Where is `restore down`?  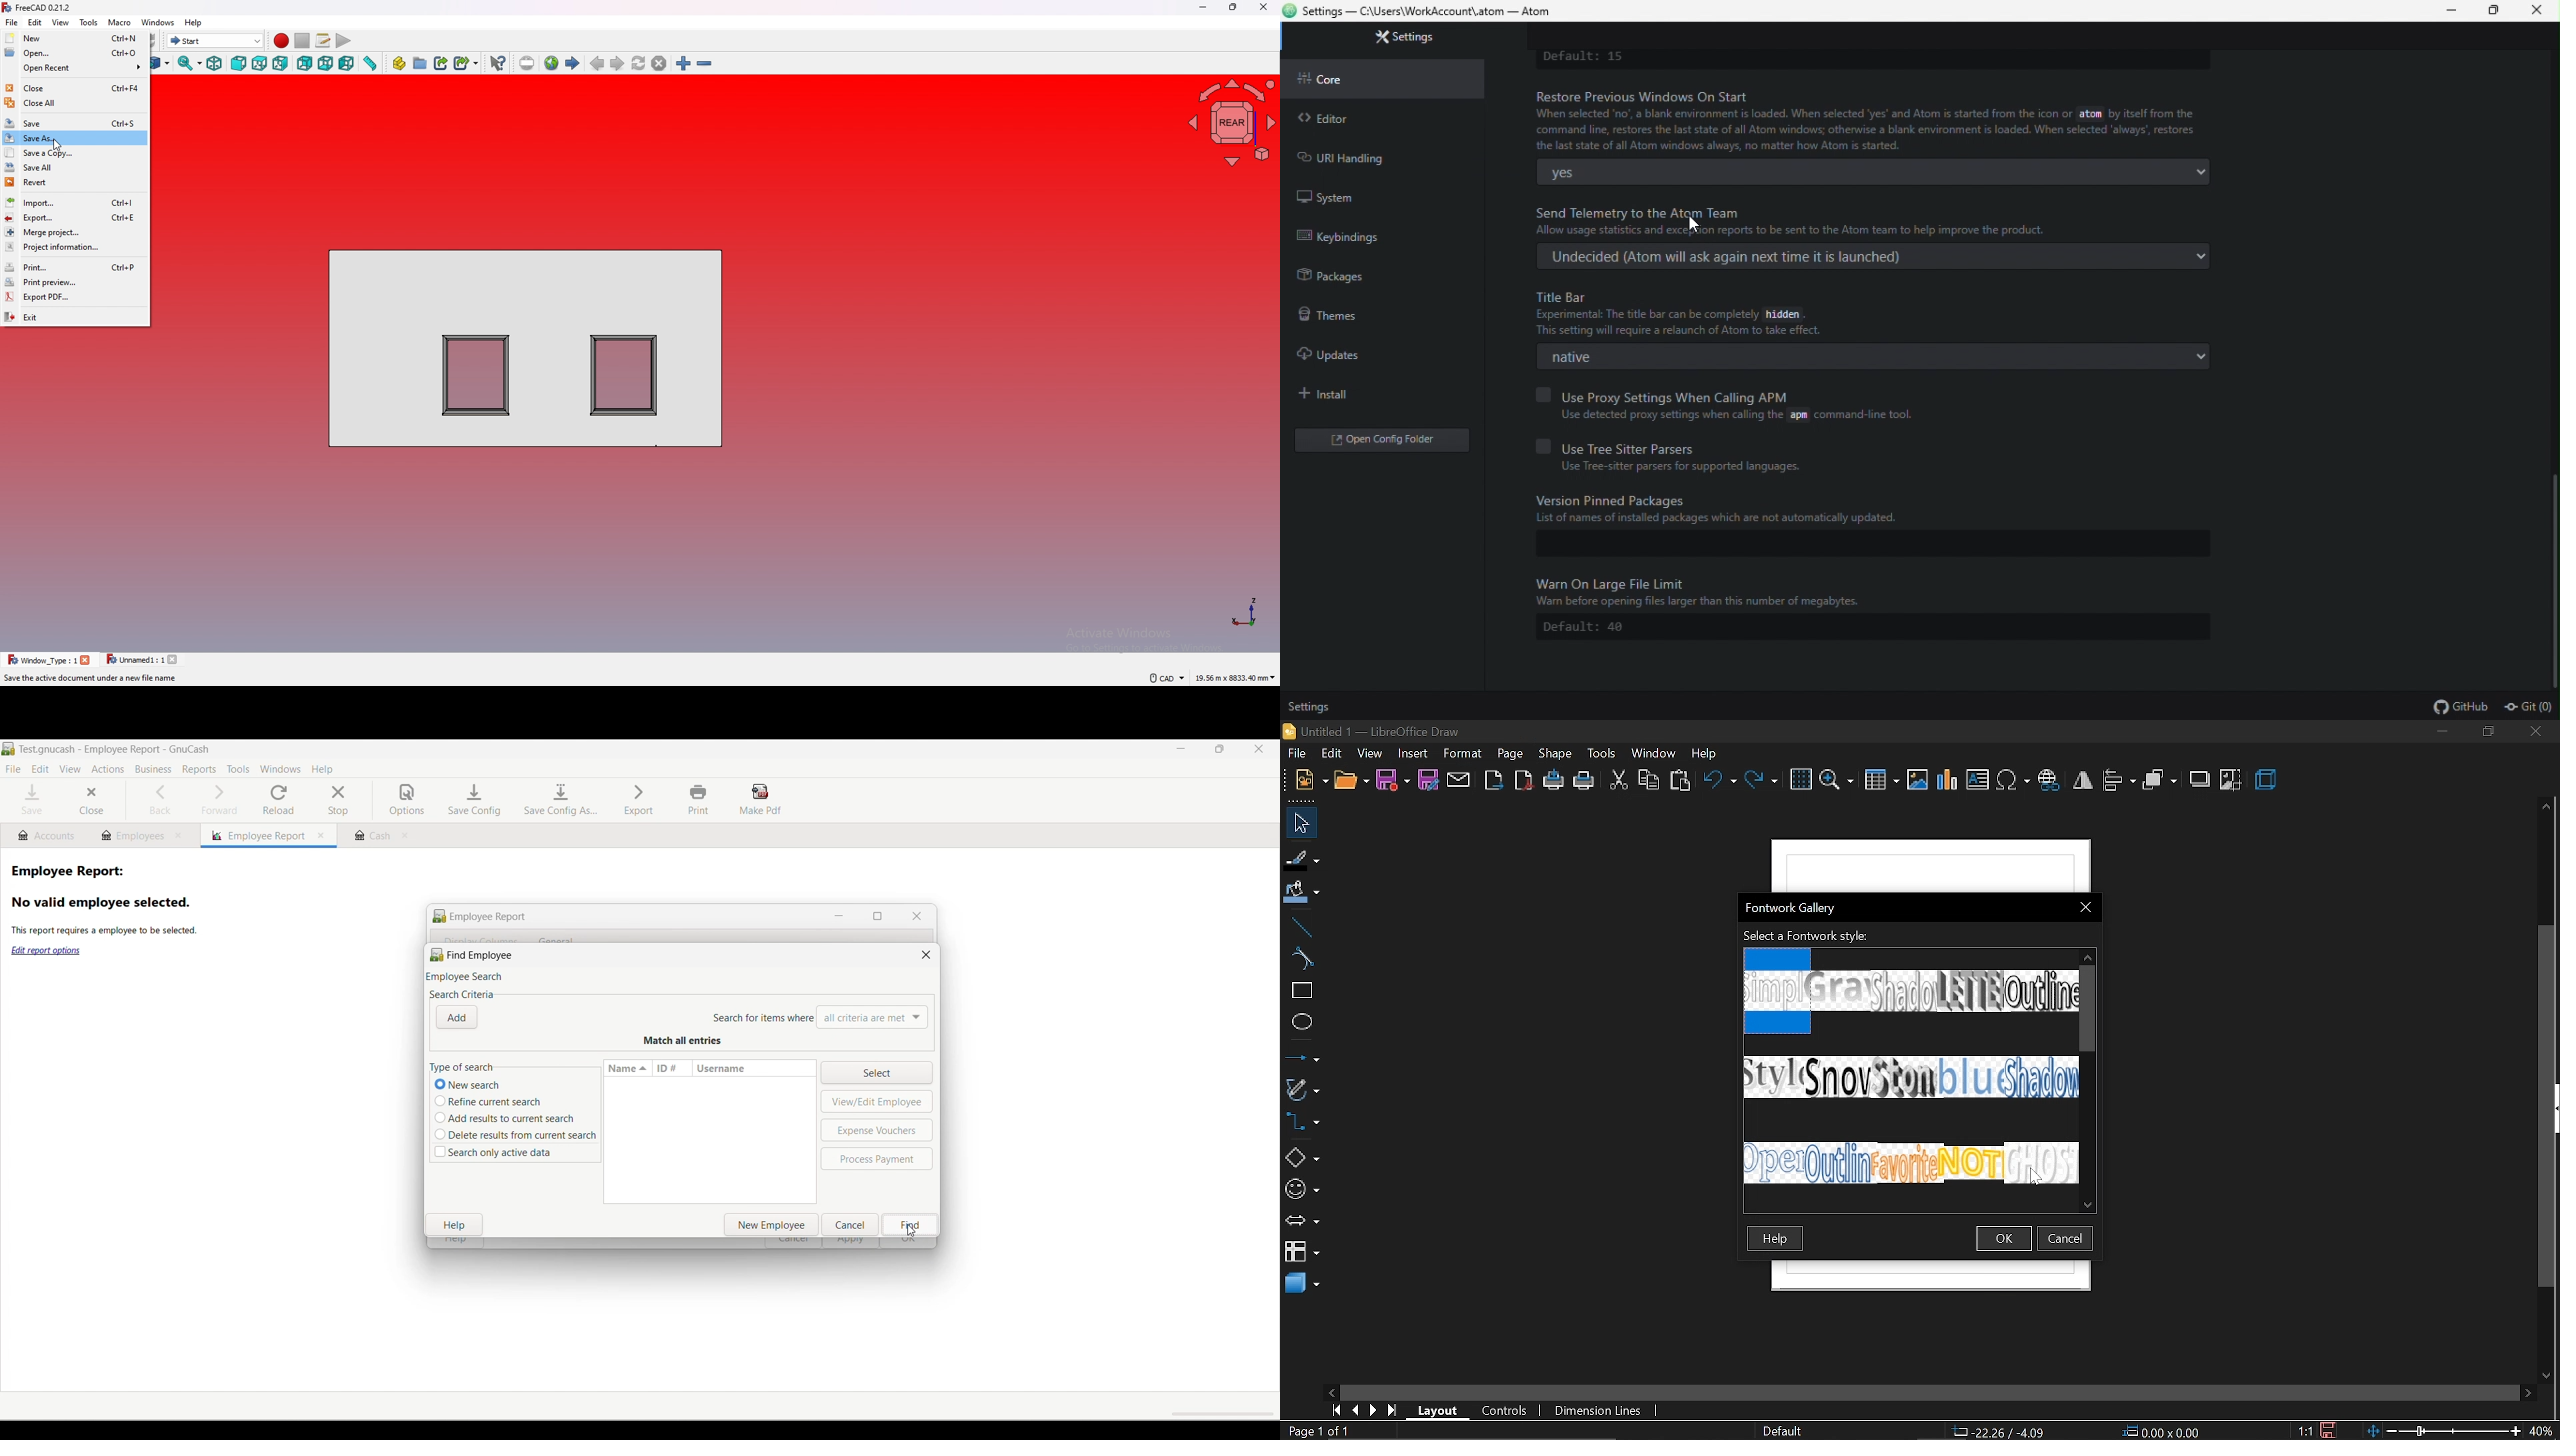
restore down is located at coordinates (2487, 732).